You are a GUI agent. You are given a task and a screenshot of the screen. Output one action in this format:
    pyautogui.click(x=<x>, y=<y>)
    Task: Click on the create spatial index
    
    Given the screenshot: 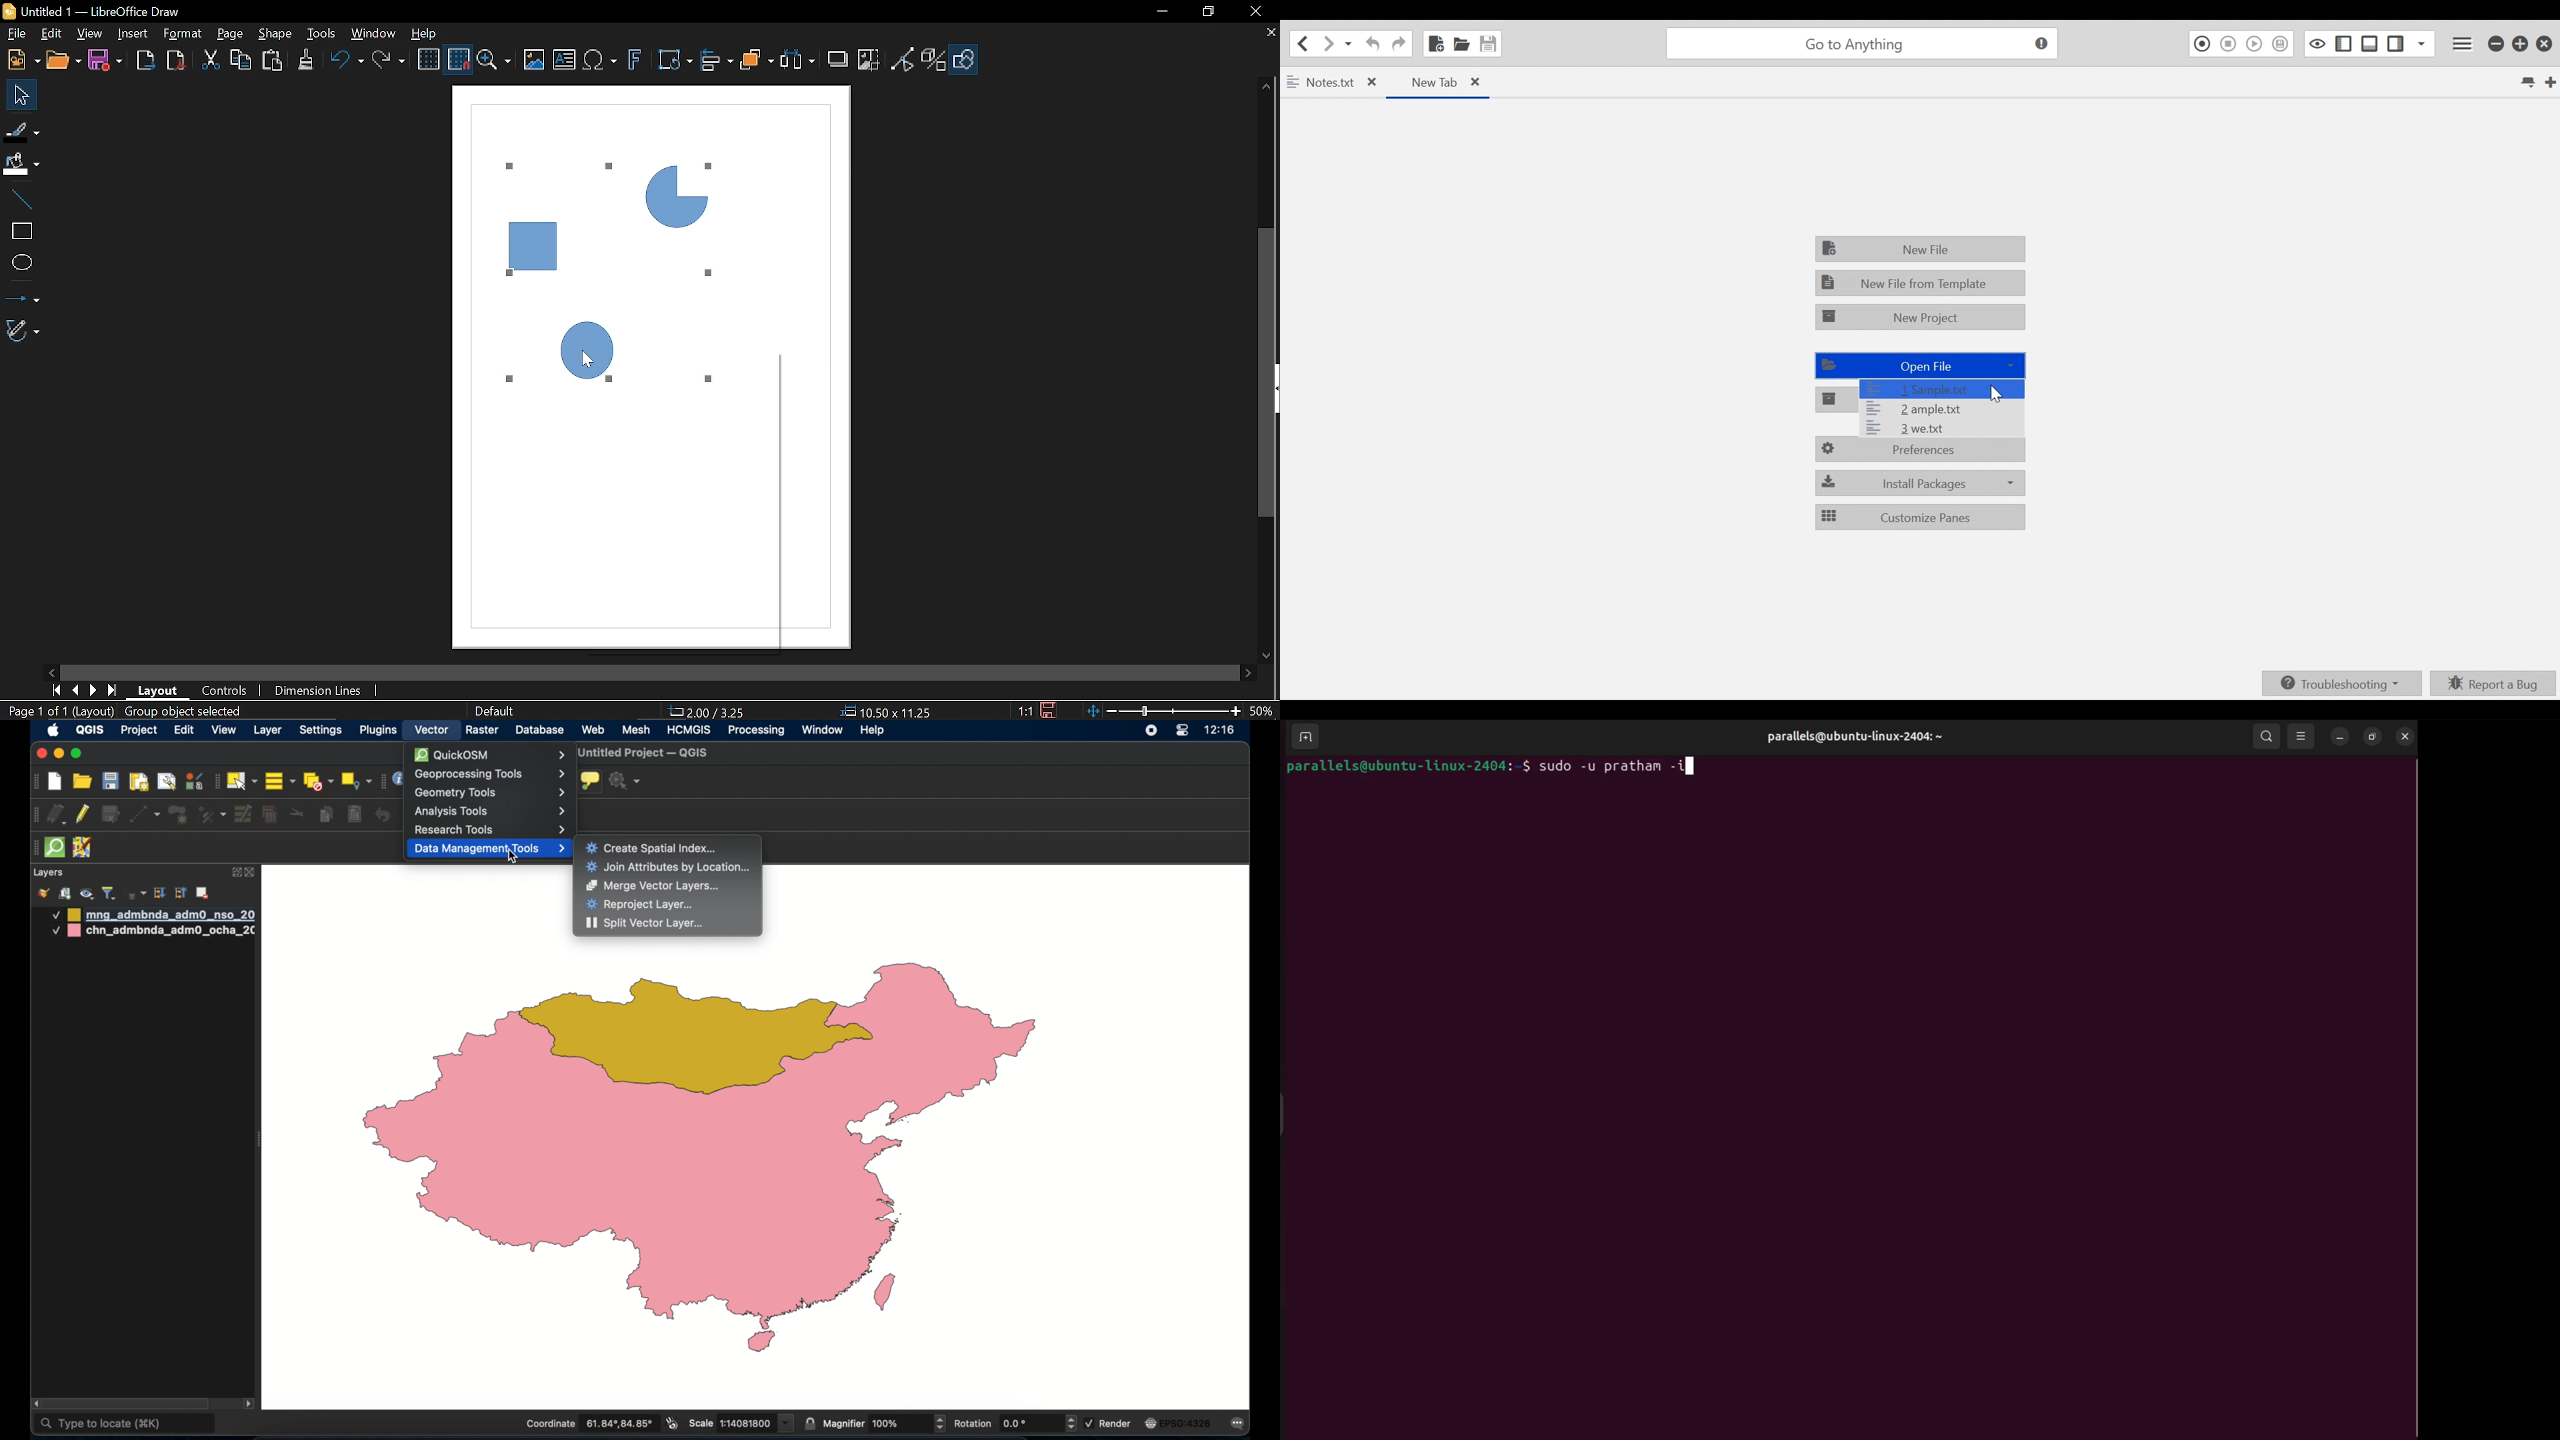 What is the action you would take?
    pyautogui.click(x=653, y=847)
    